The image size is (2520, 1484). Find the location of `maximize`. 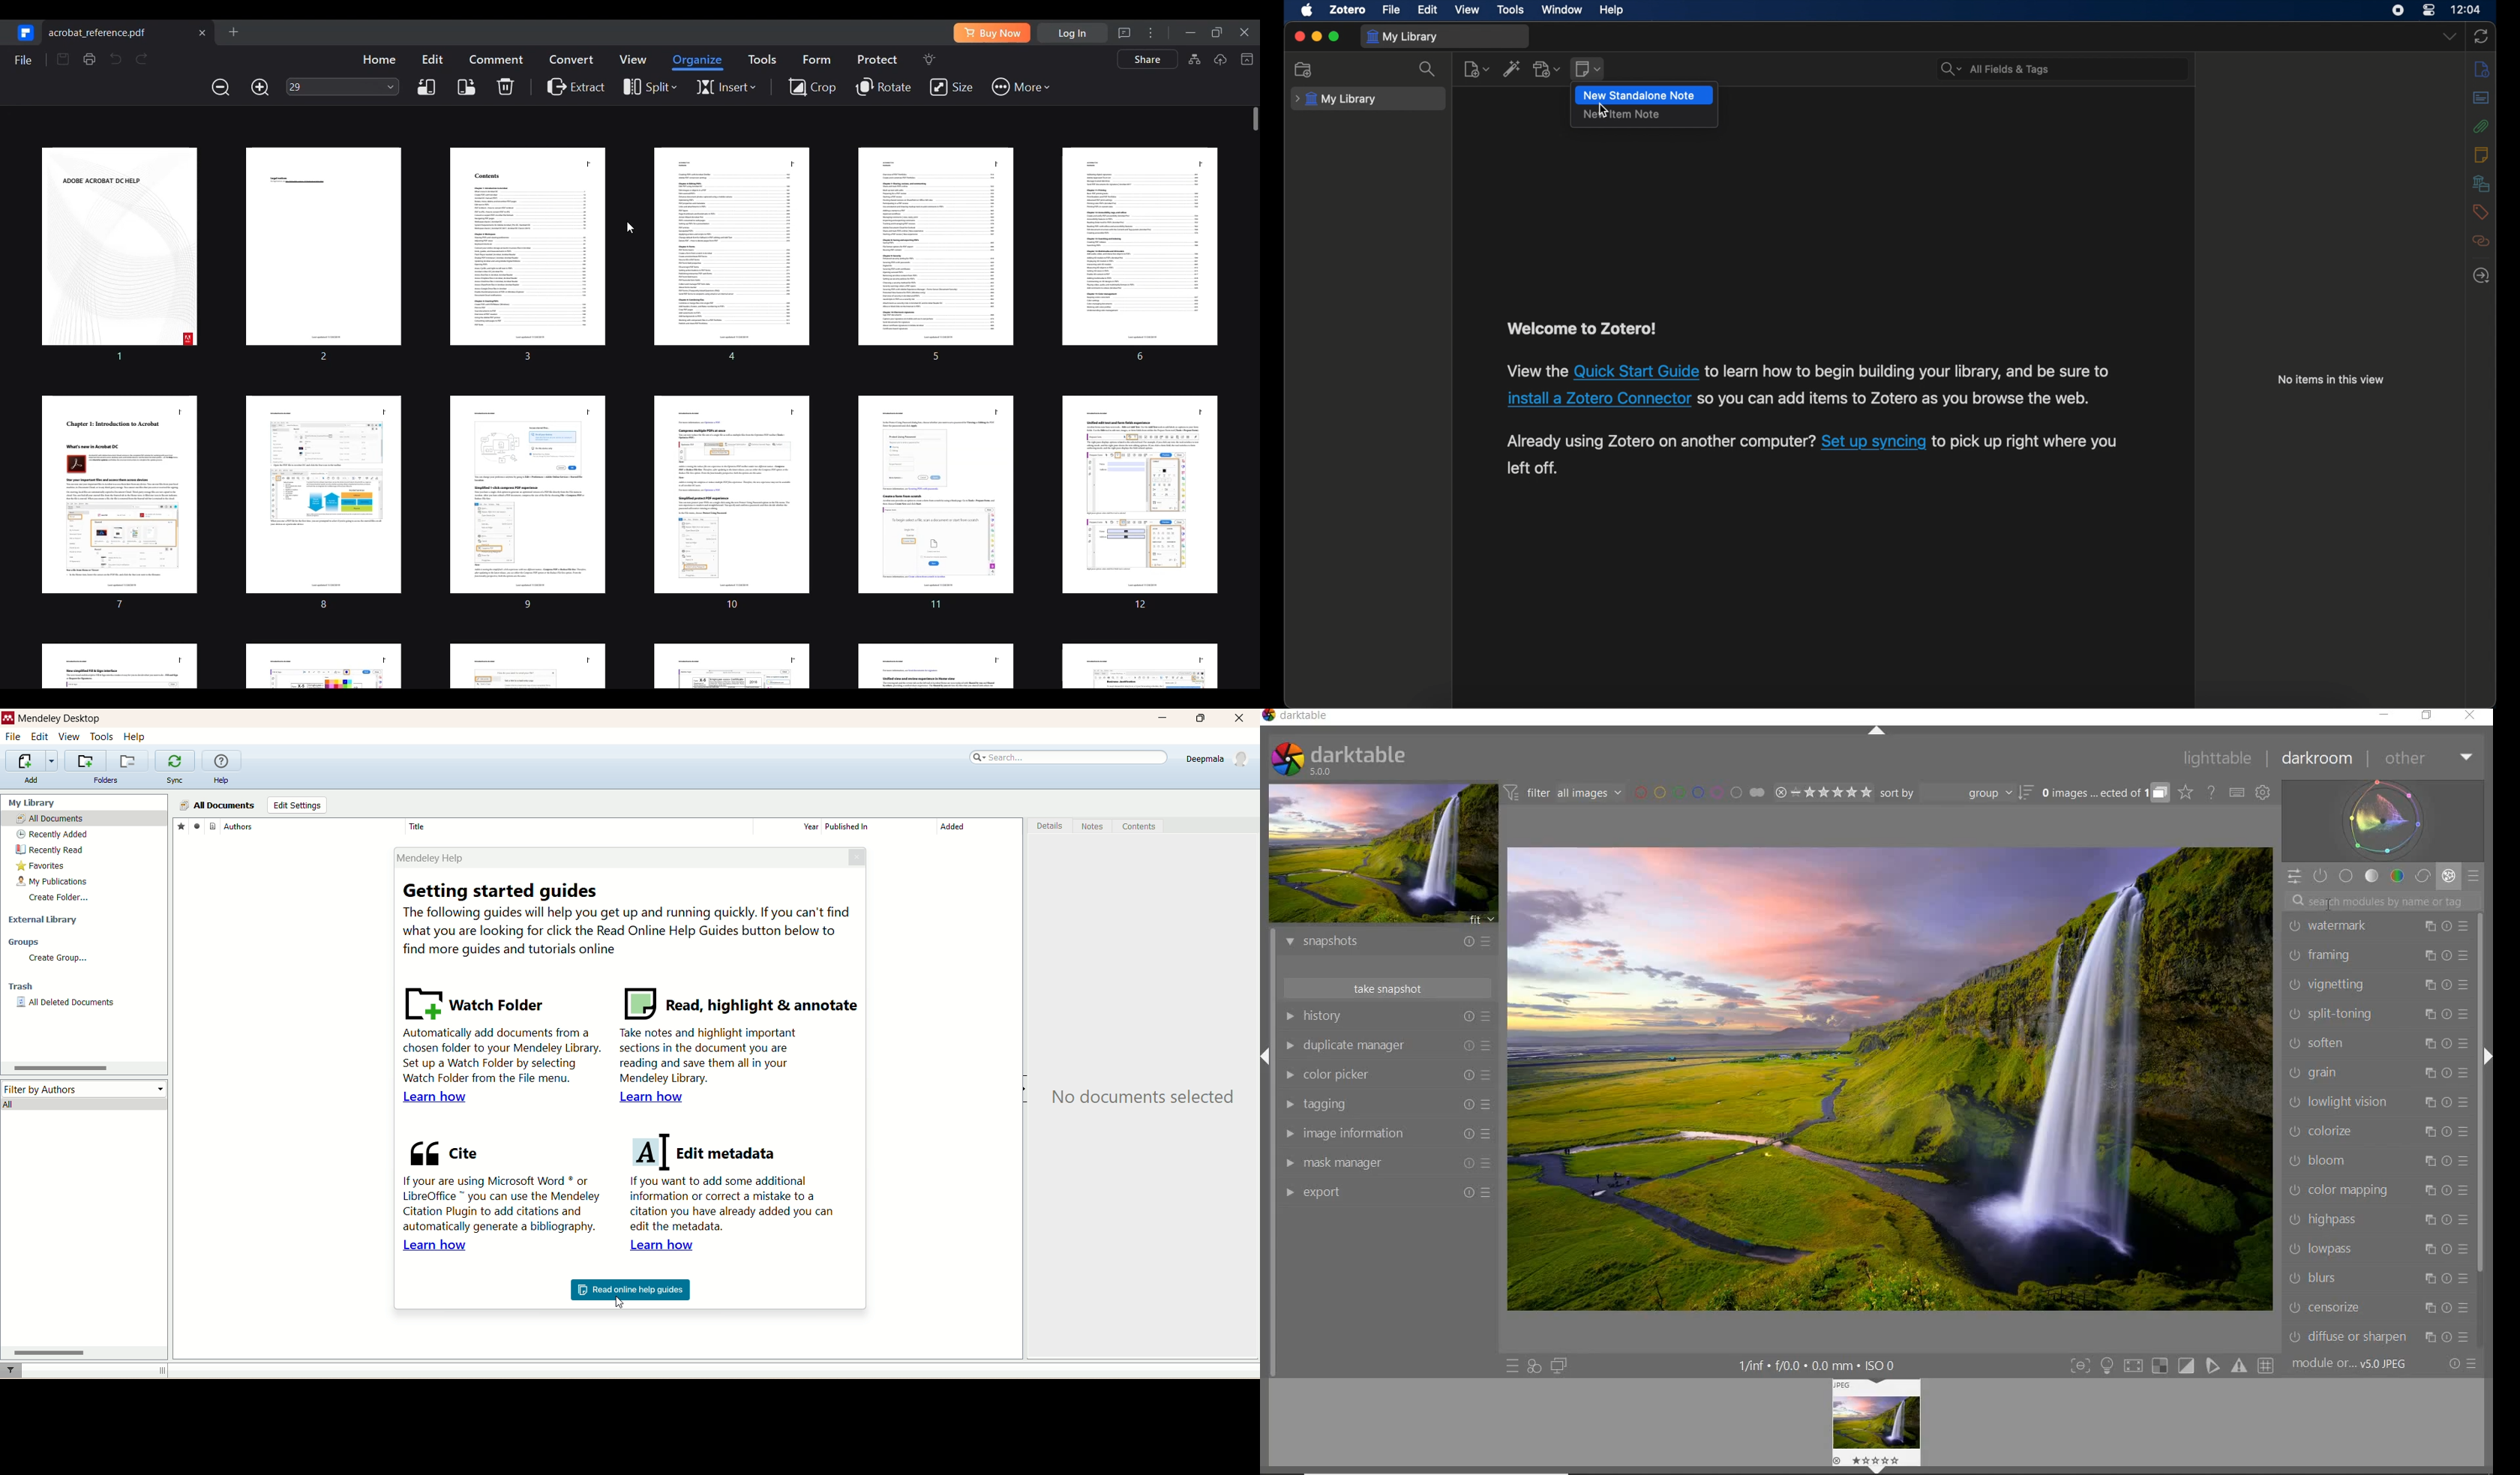

maximize is located at coordinates (1335, 37).